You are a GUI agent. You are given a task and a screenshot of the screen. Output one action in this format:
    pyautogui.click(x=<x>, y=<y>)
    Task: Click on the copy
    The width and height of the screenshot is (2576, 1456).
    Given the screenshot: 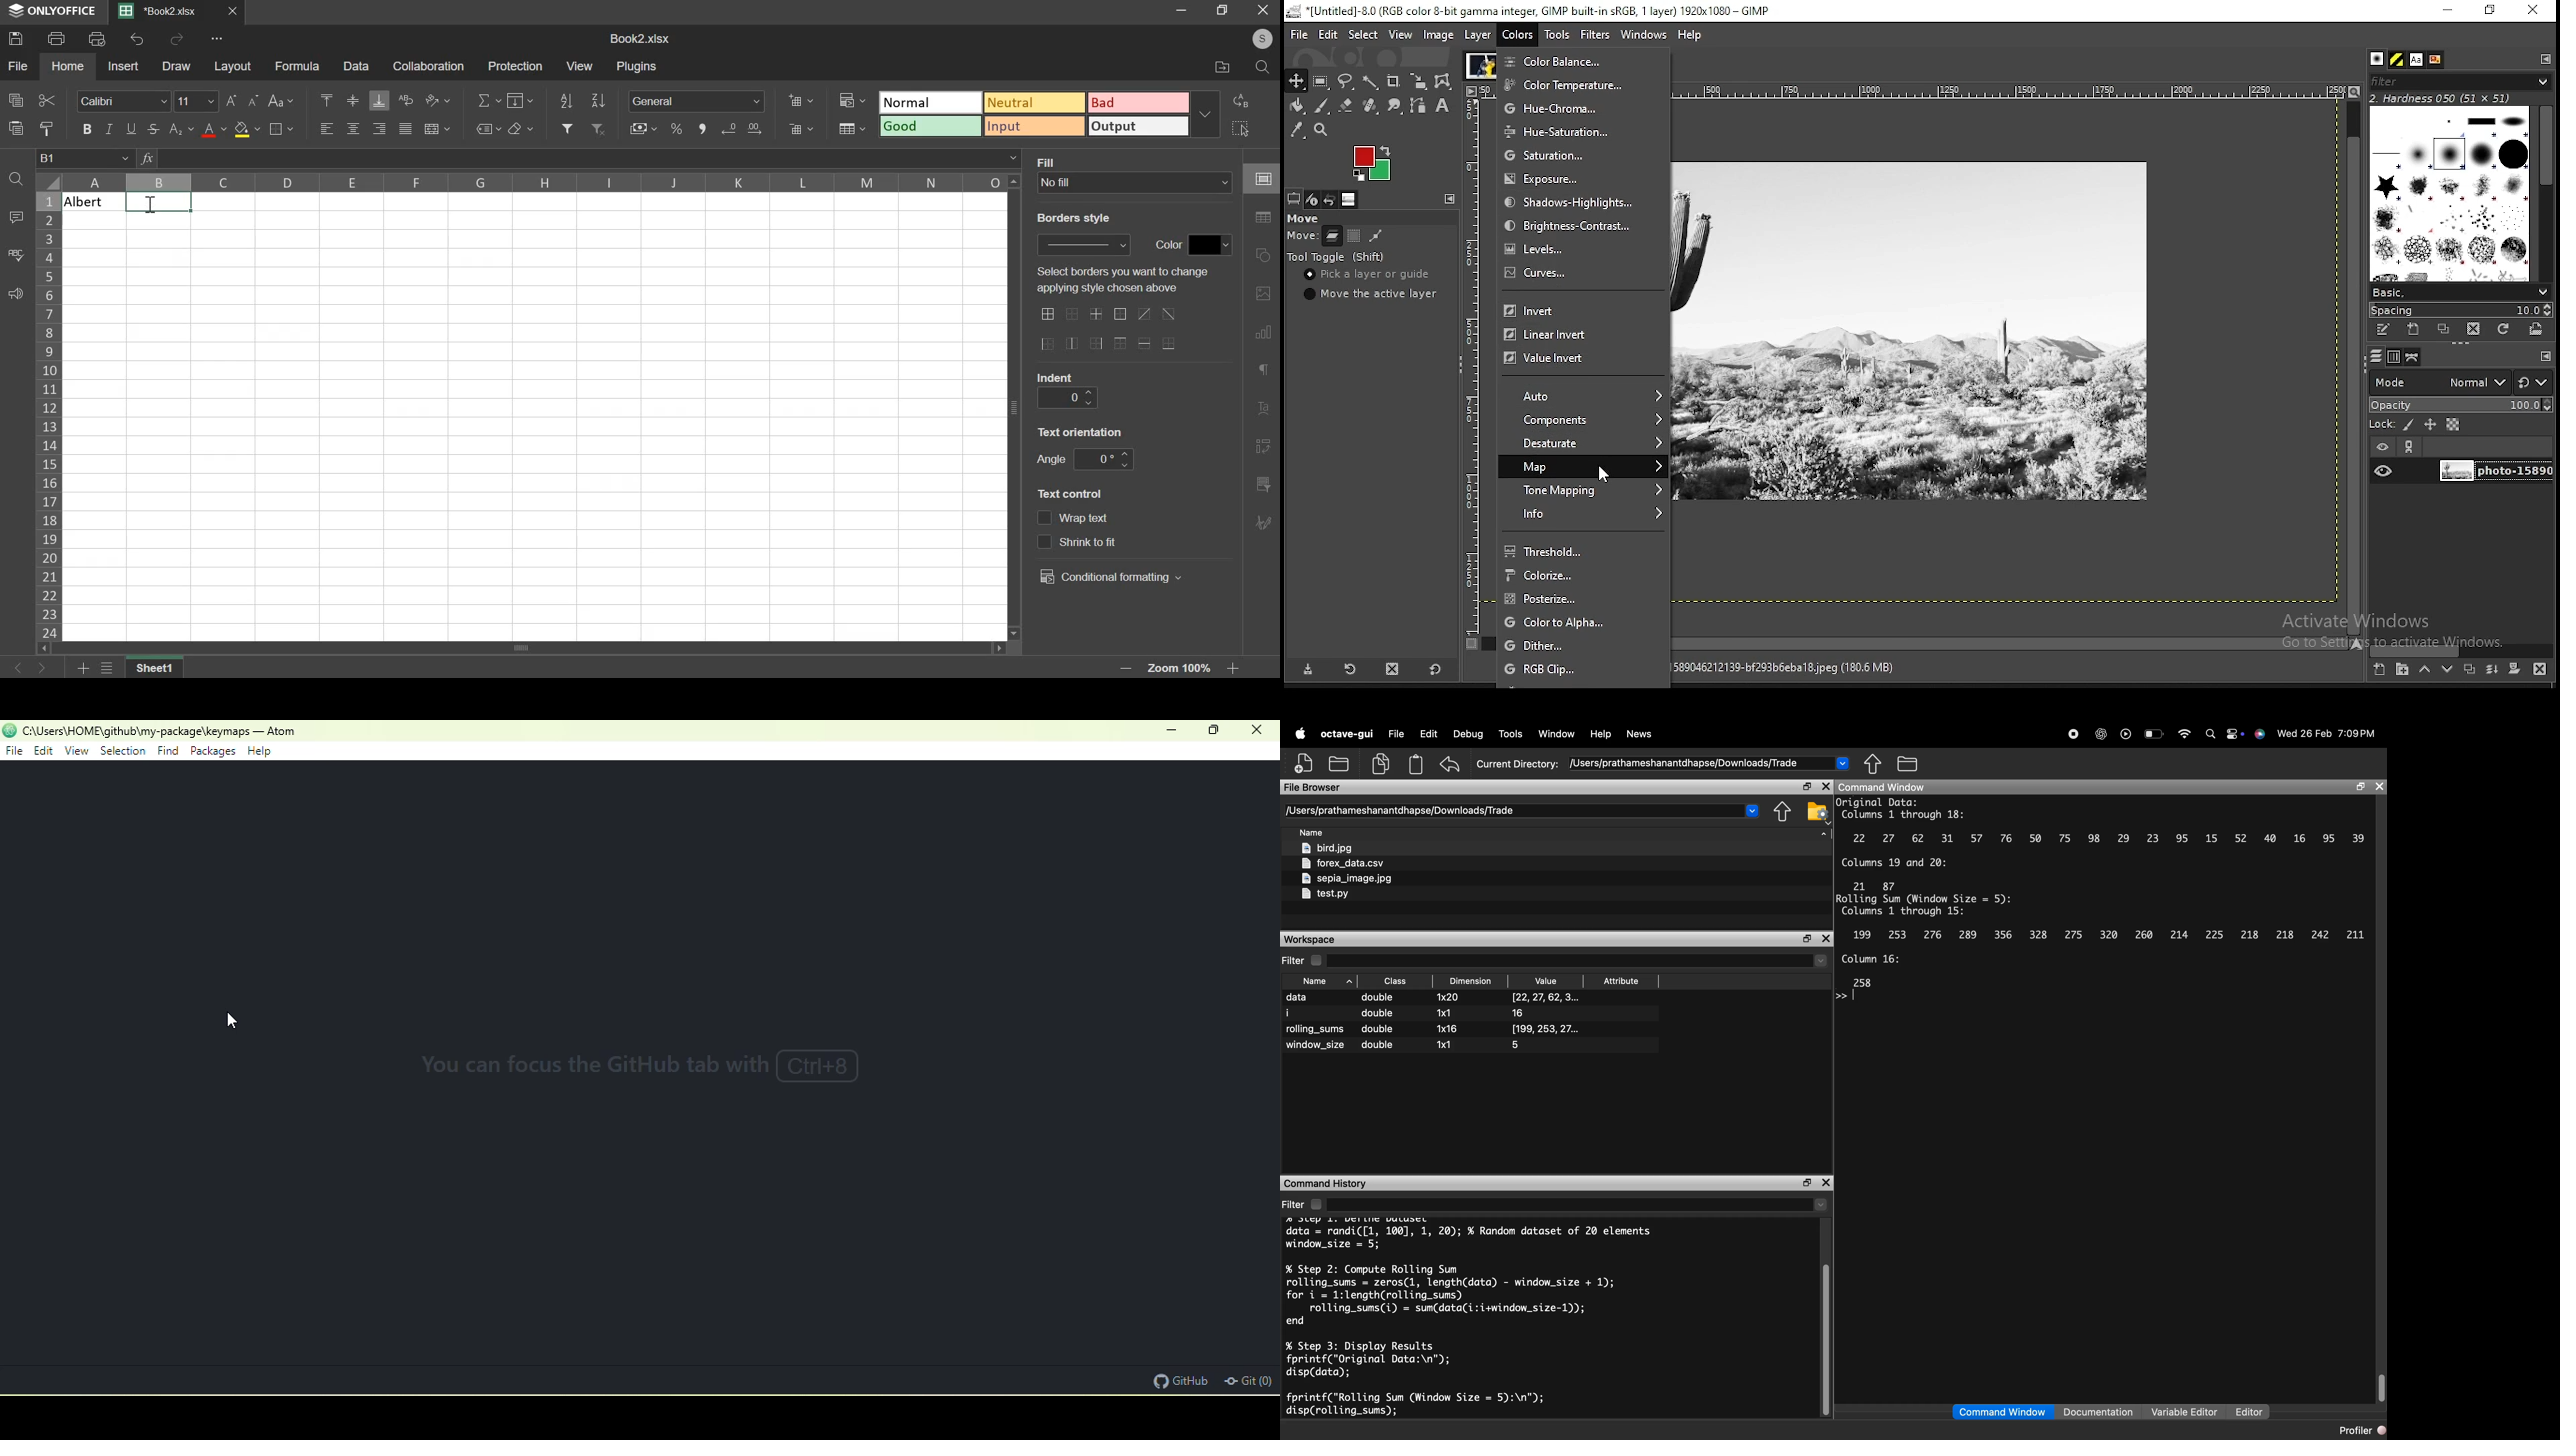 What is the action you would take?
    pyautogui.click(x=16, y=100)
    